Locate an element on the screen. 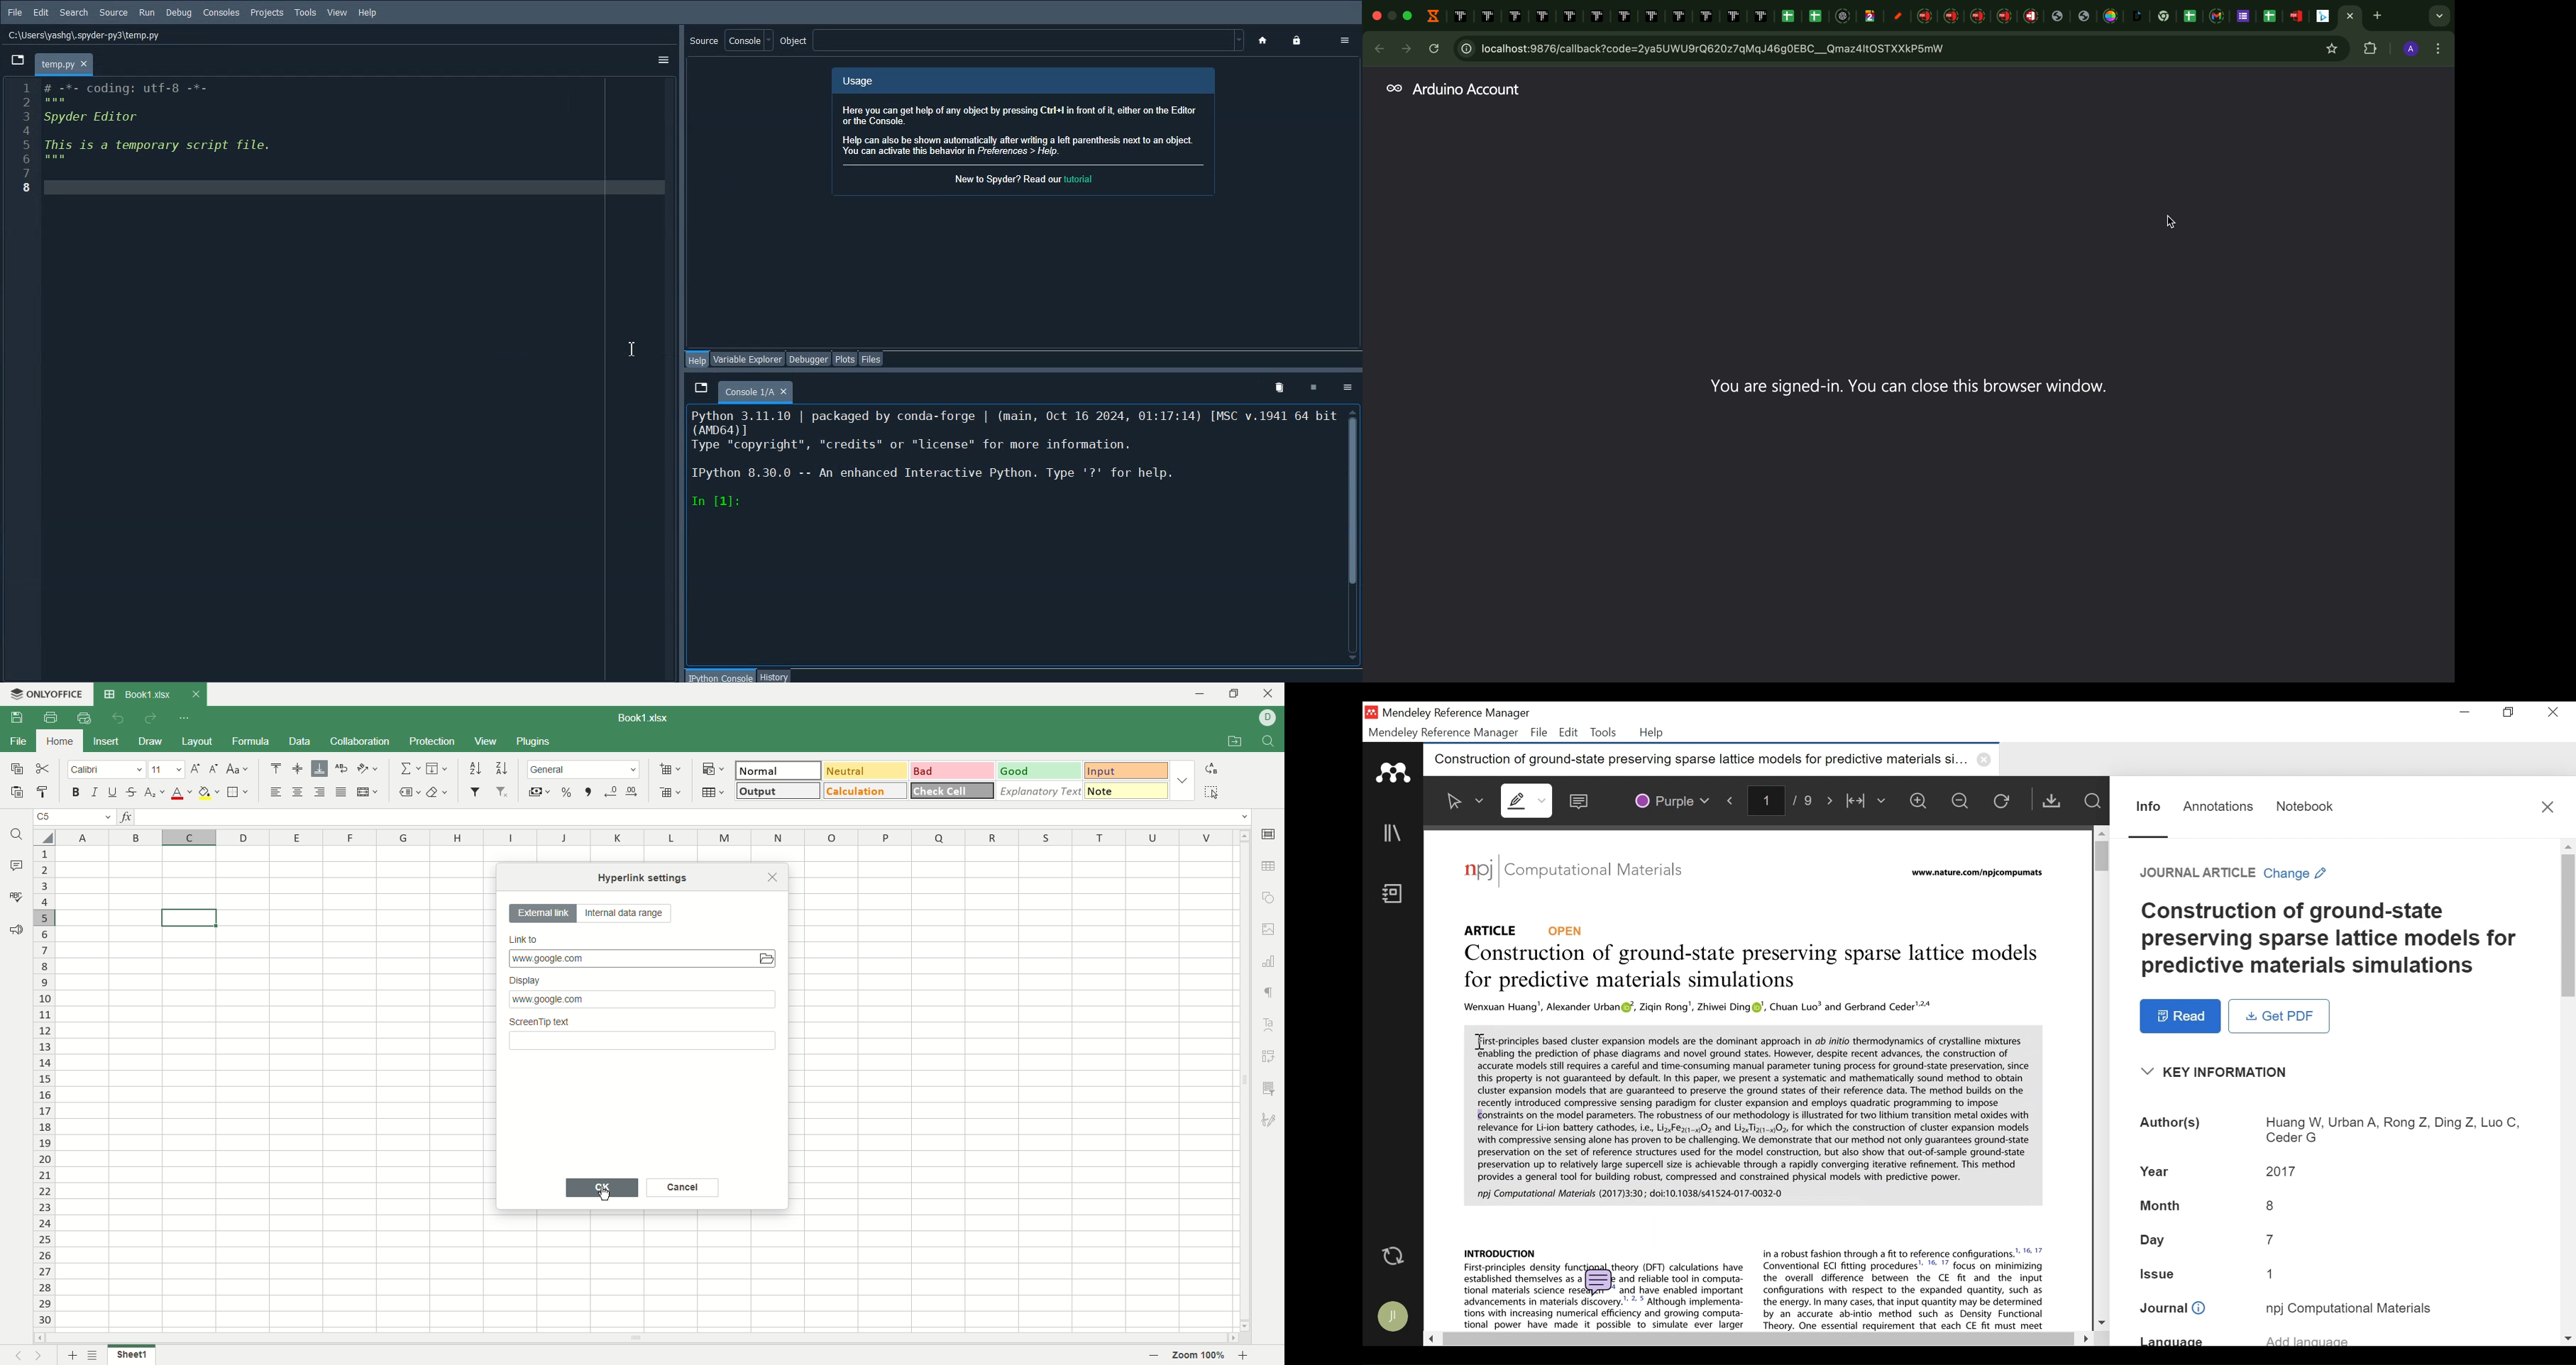  Close is located at coordinates (2548, 806).